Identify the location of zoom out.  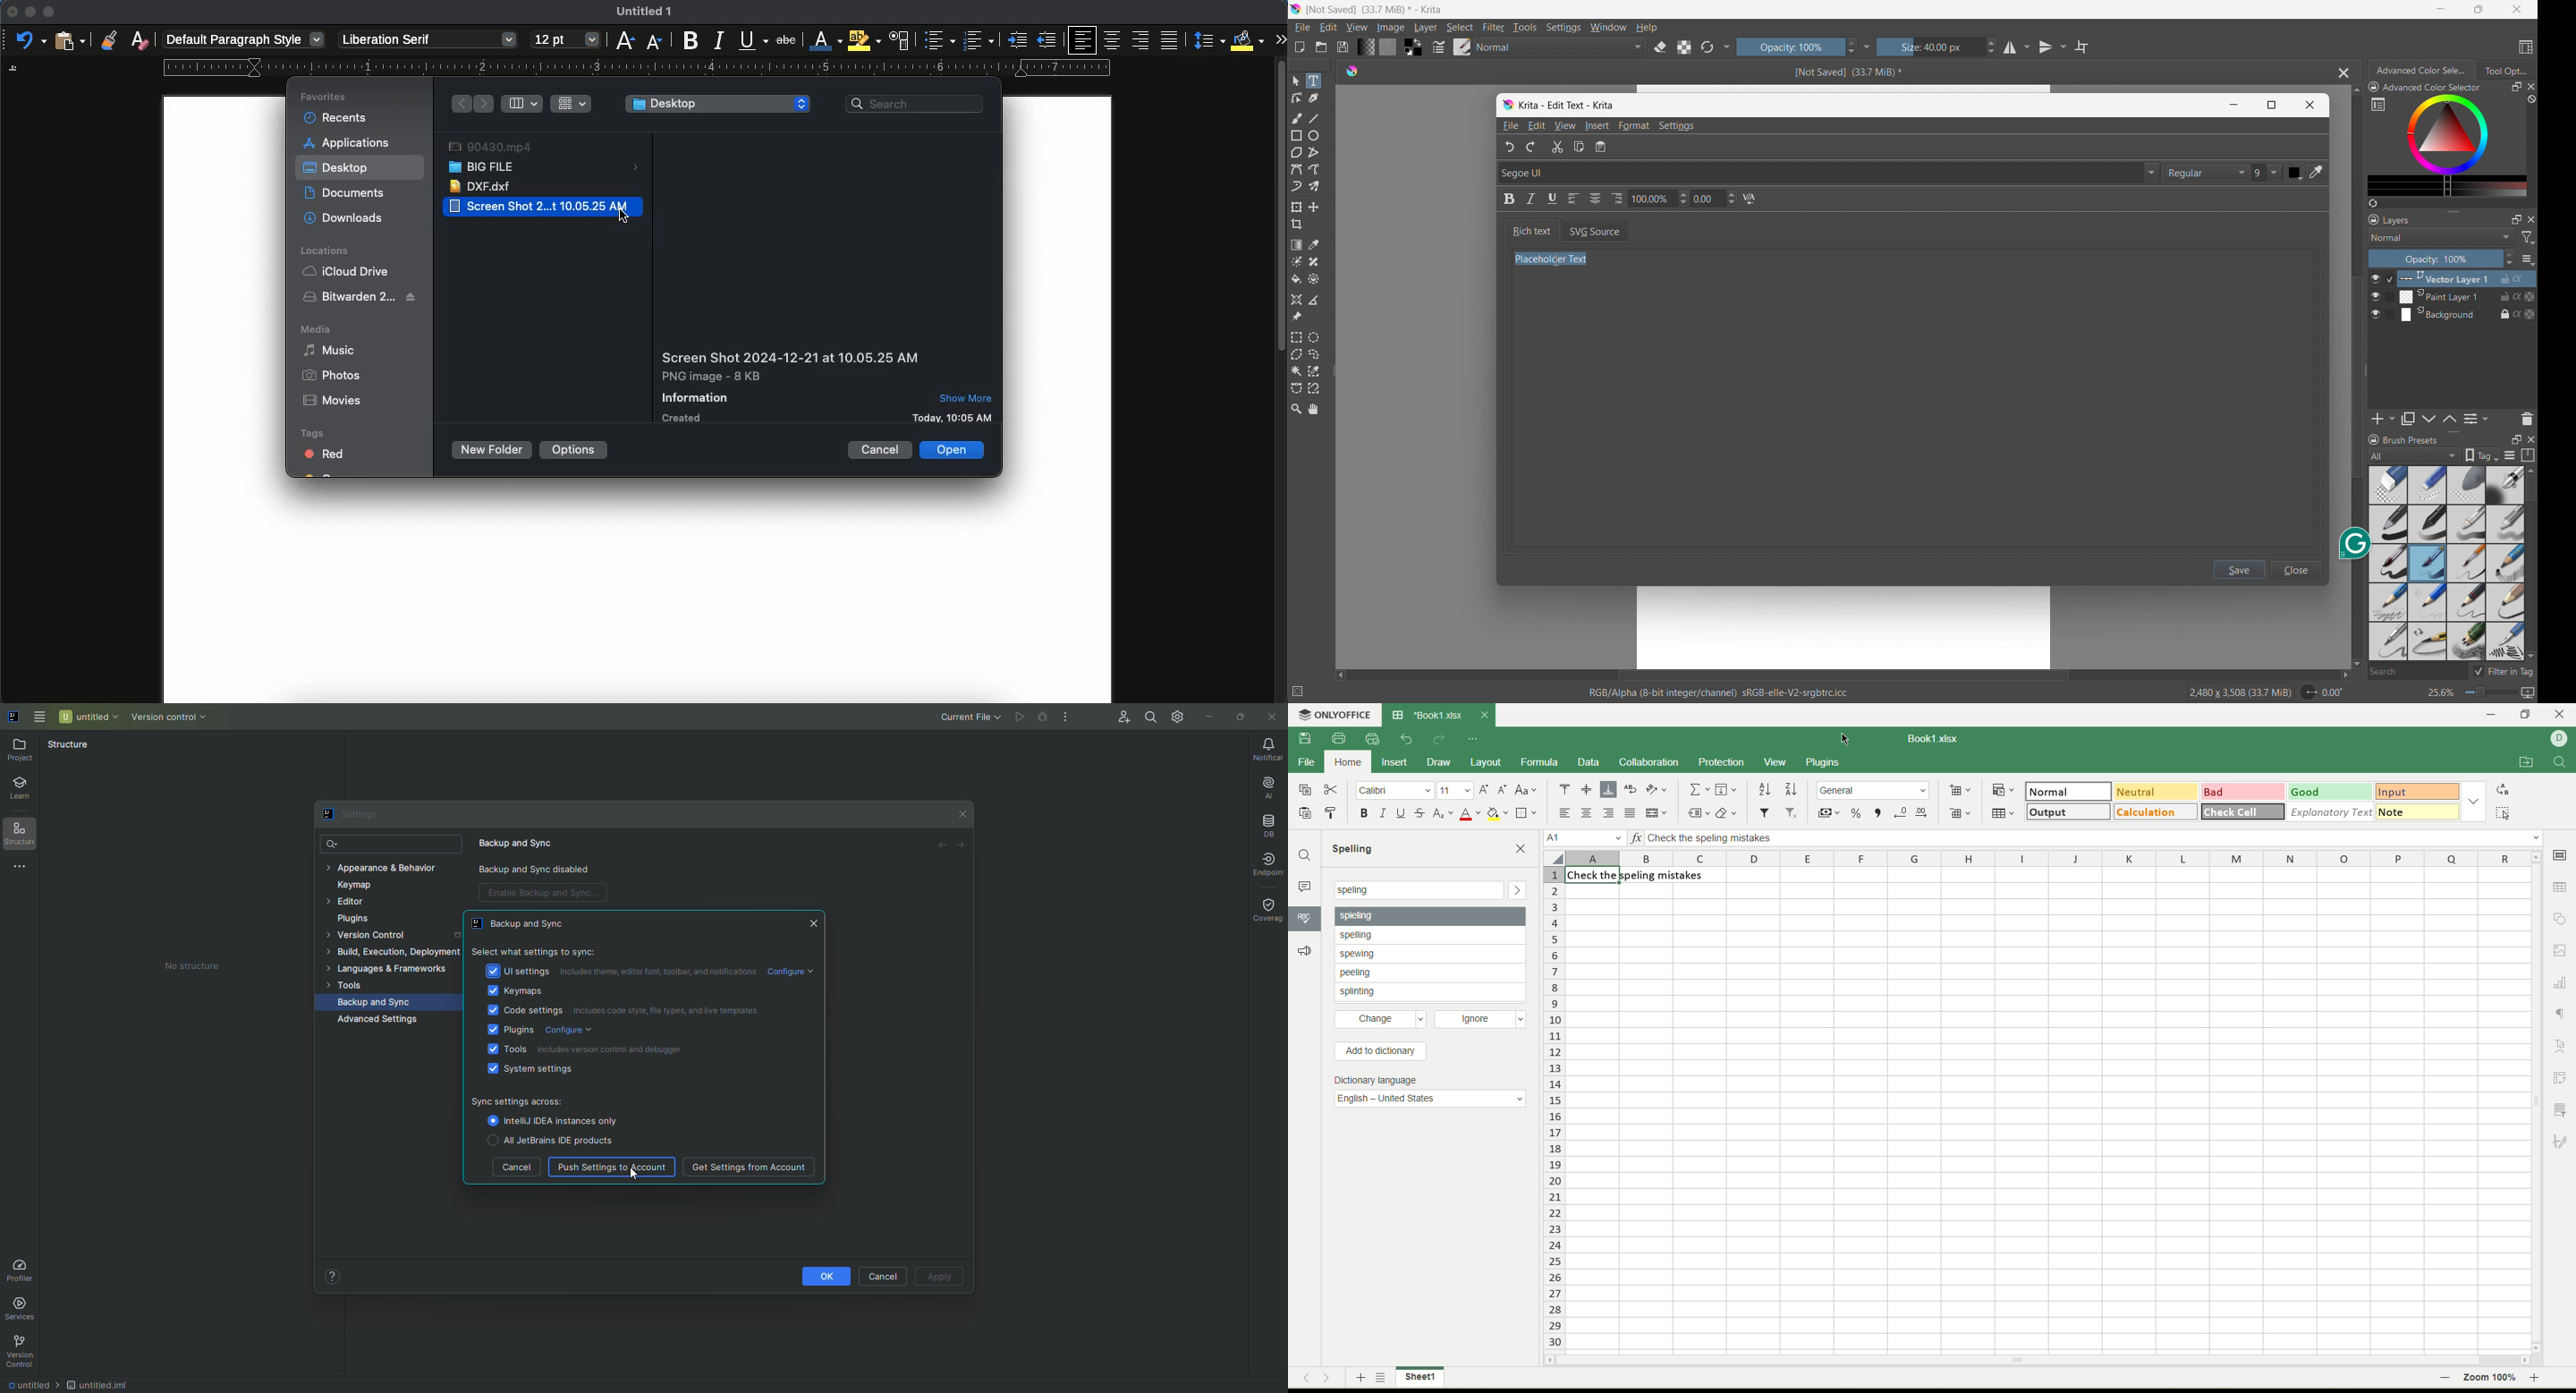
(2445, 1379).